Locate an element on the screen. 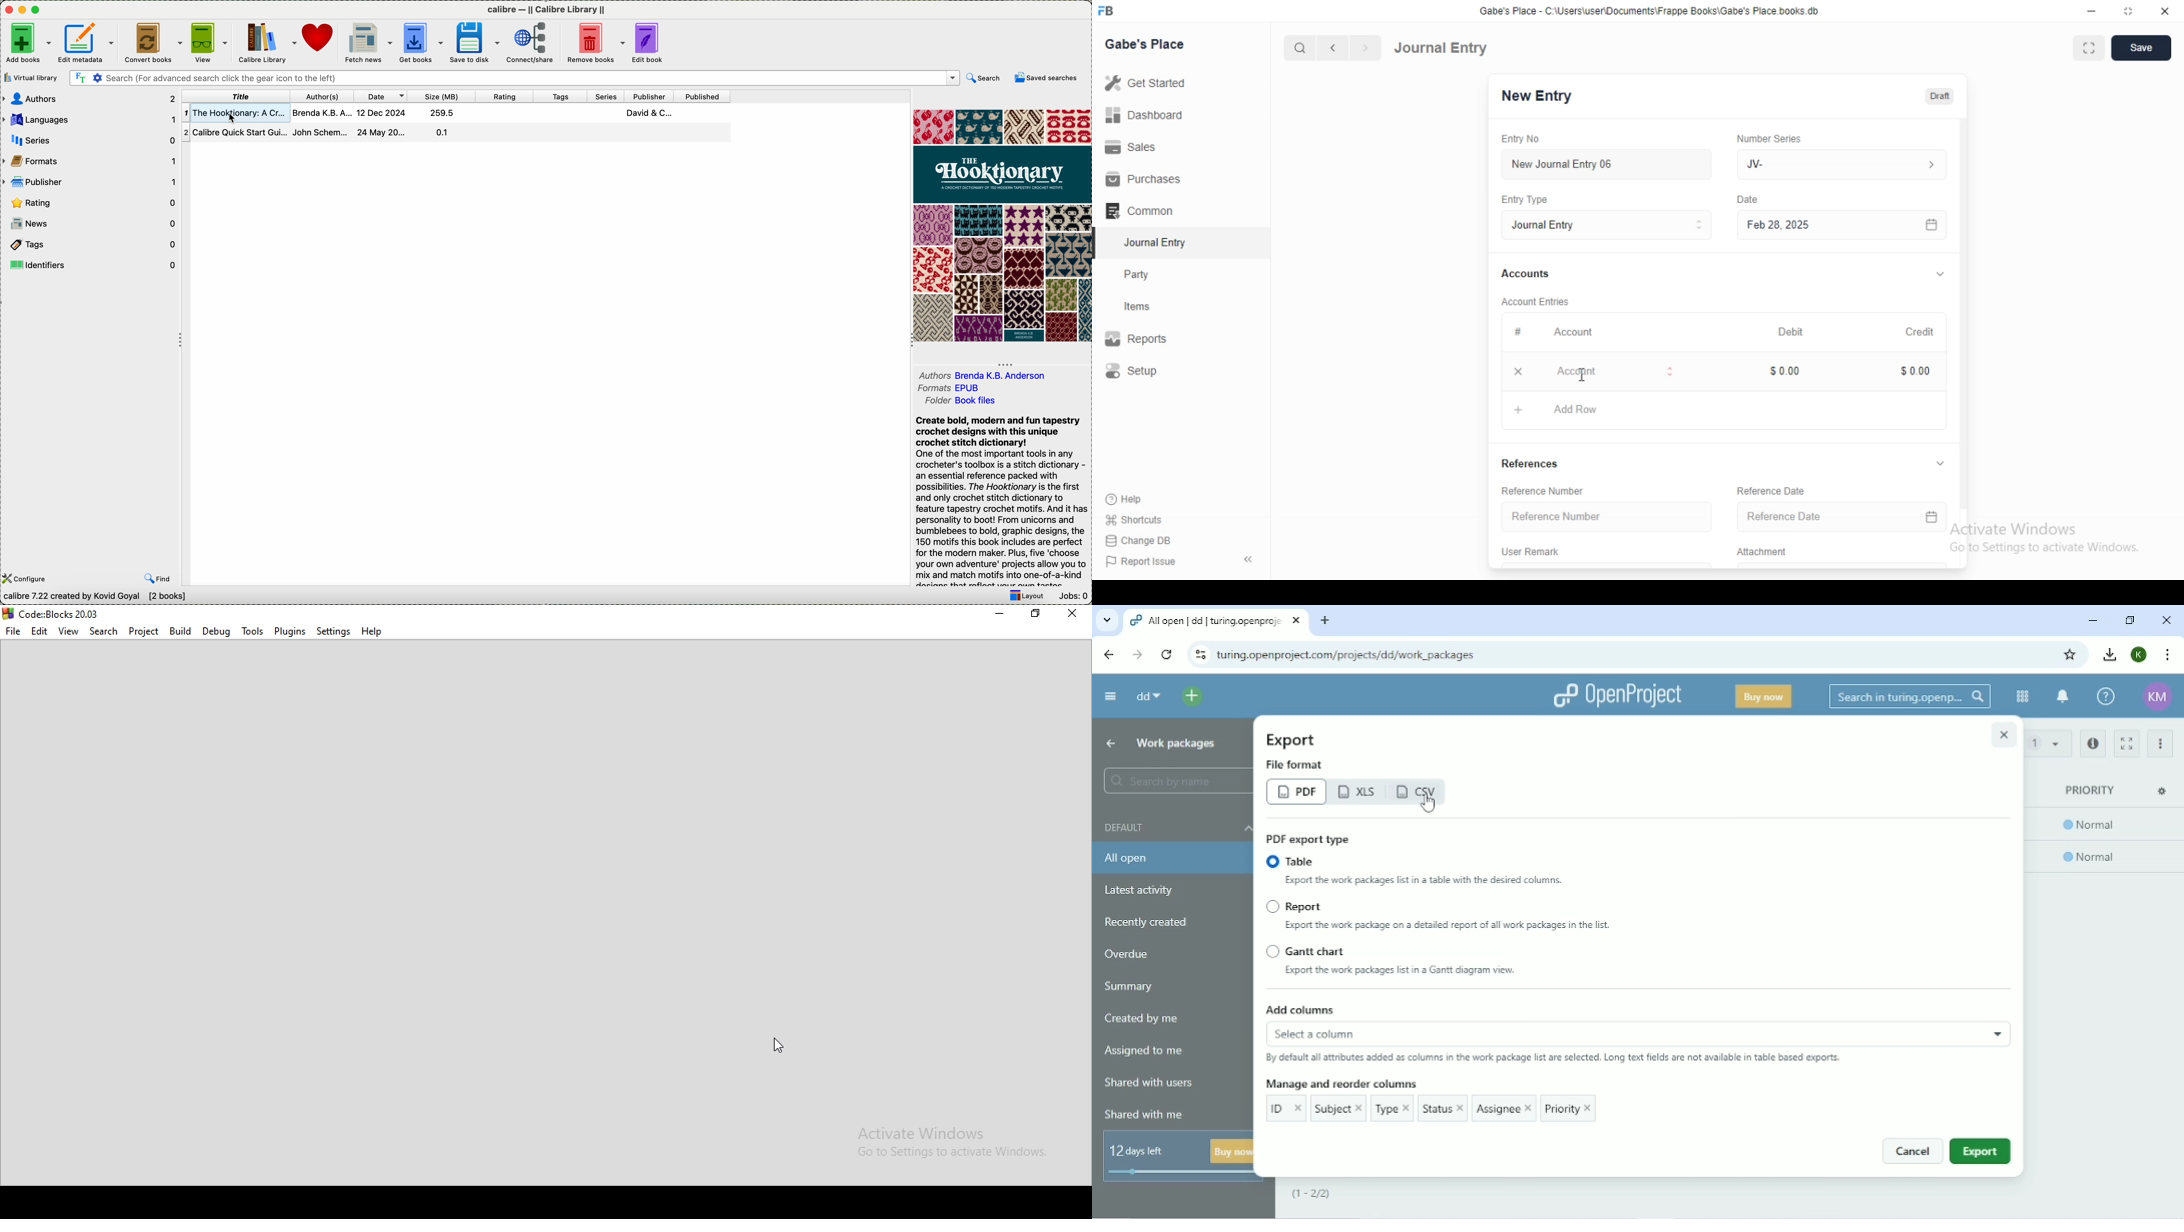 The height and width of the screenshot is (1232, 2184). Help is located at coordinates (2105, 697).